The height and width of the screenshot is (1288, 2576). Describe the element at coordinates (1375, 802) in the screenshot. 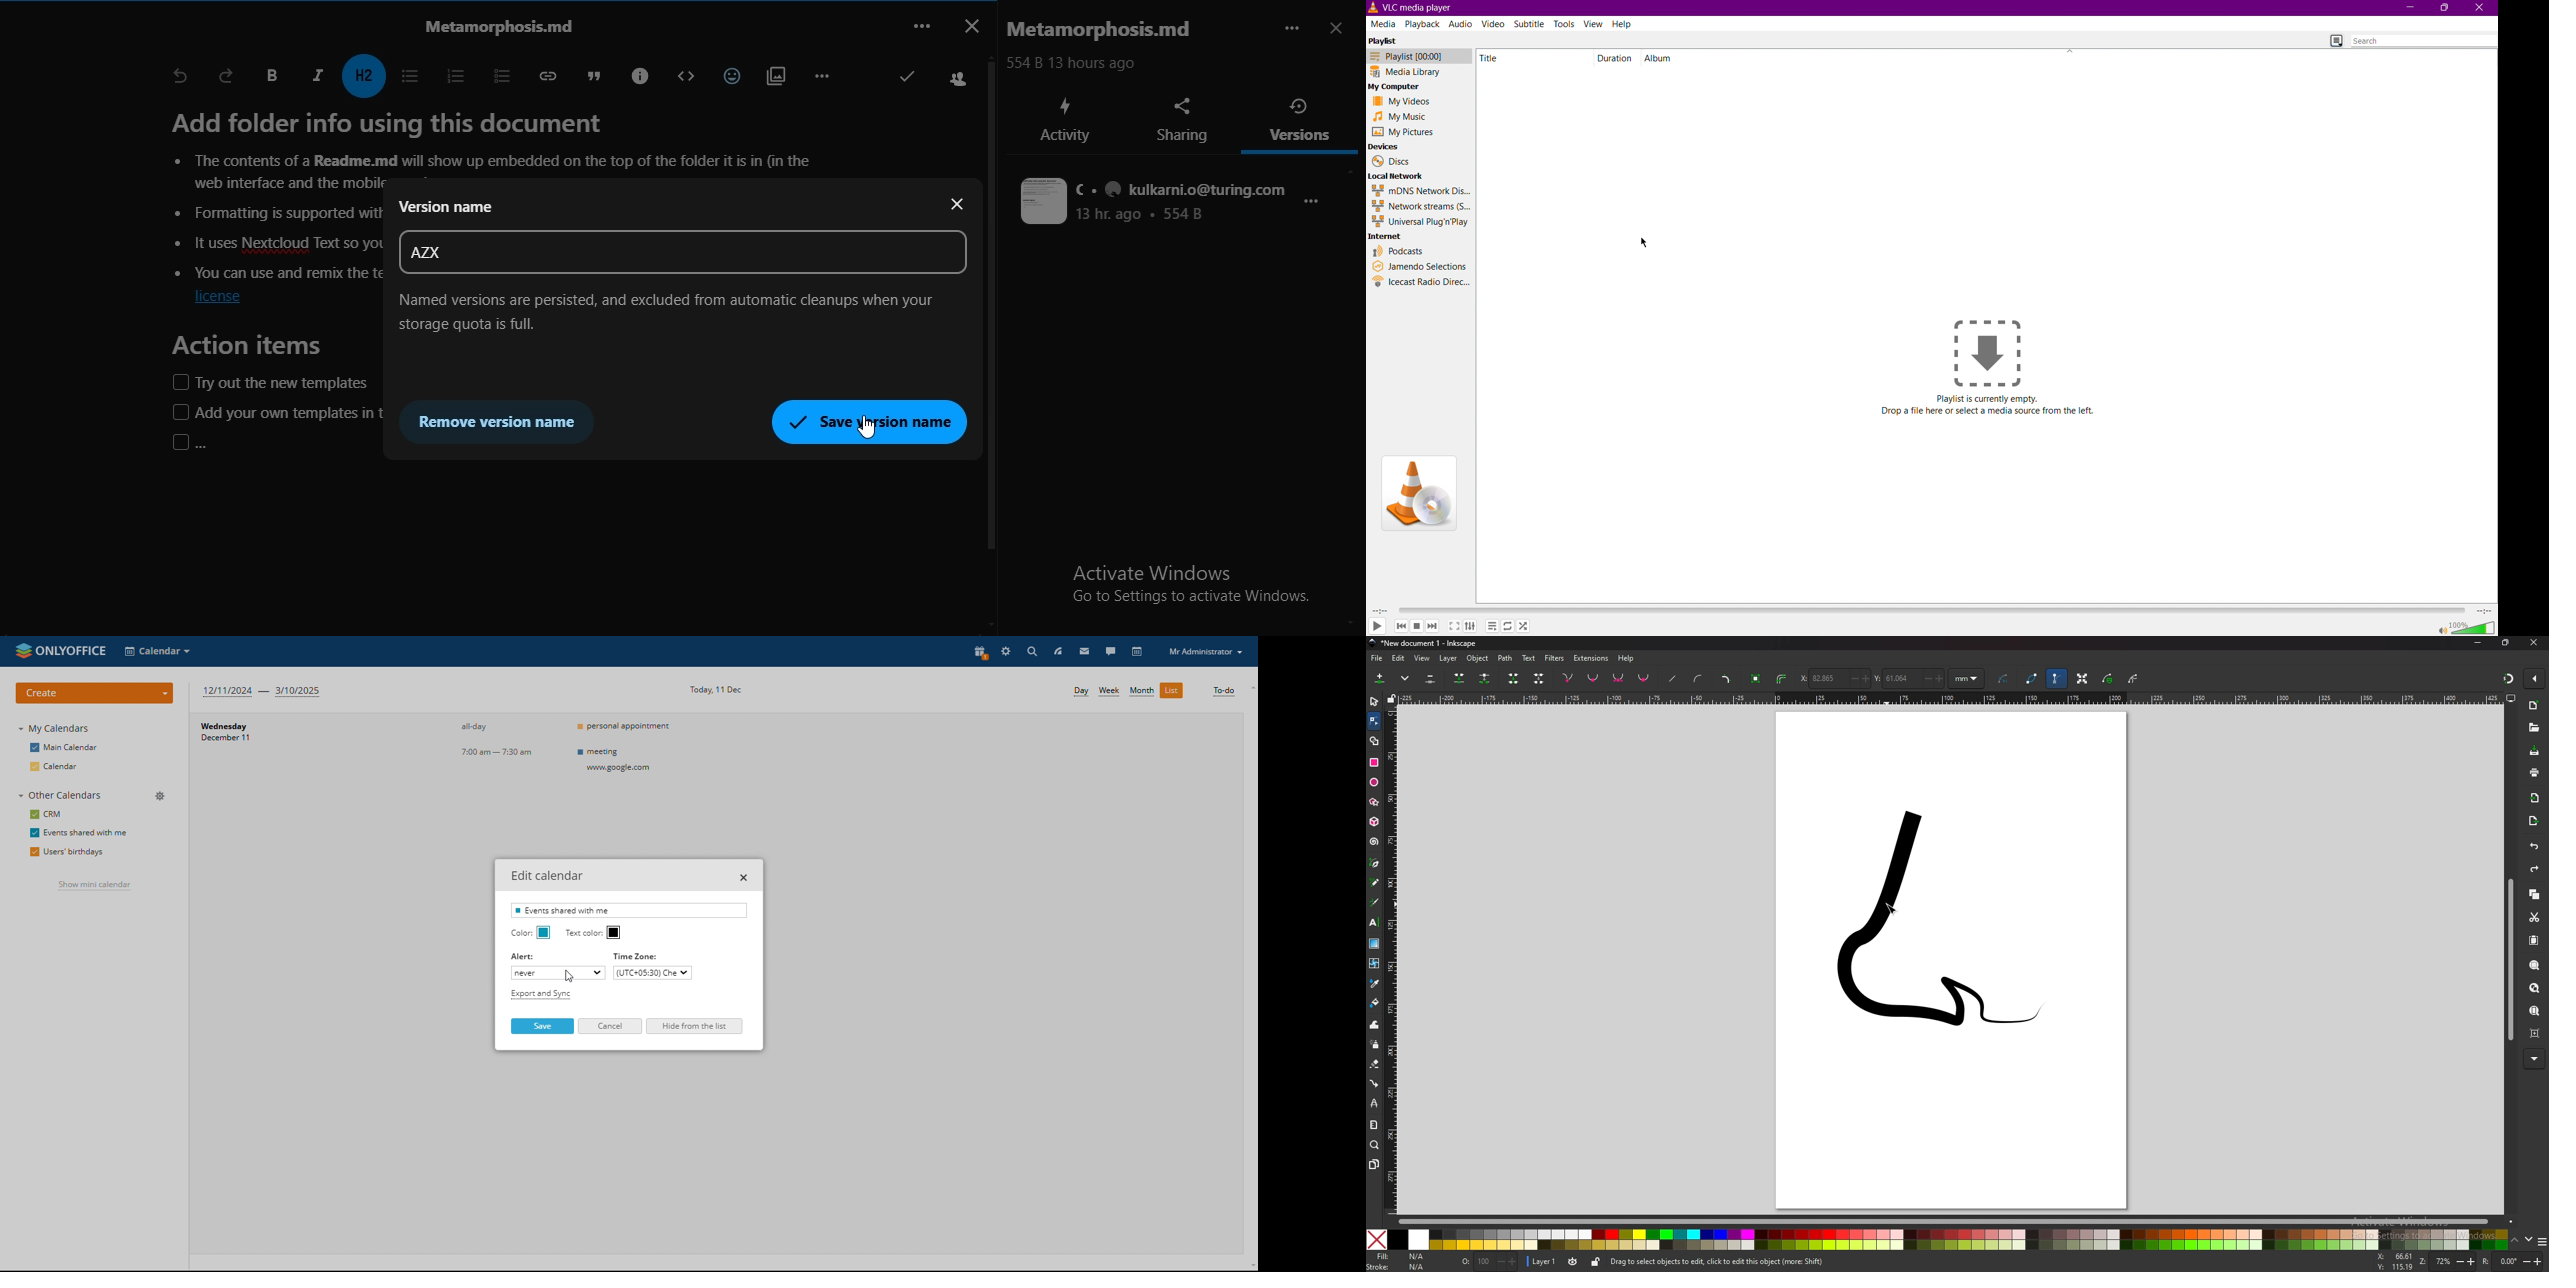

I see `star and polygon` at that location.